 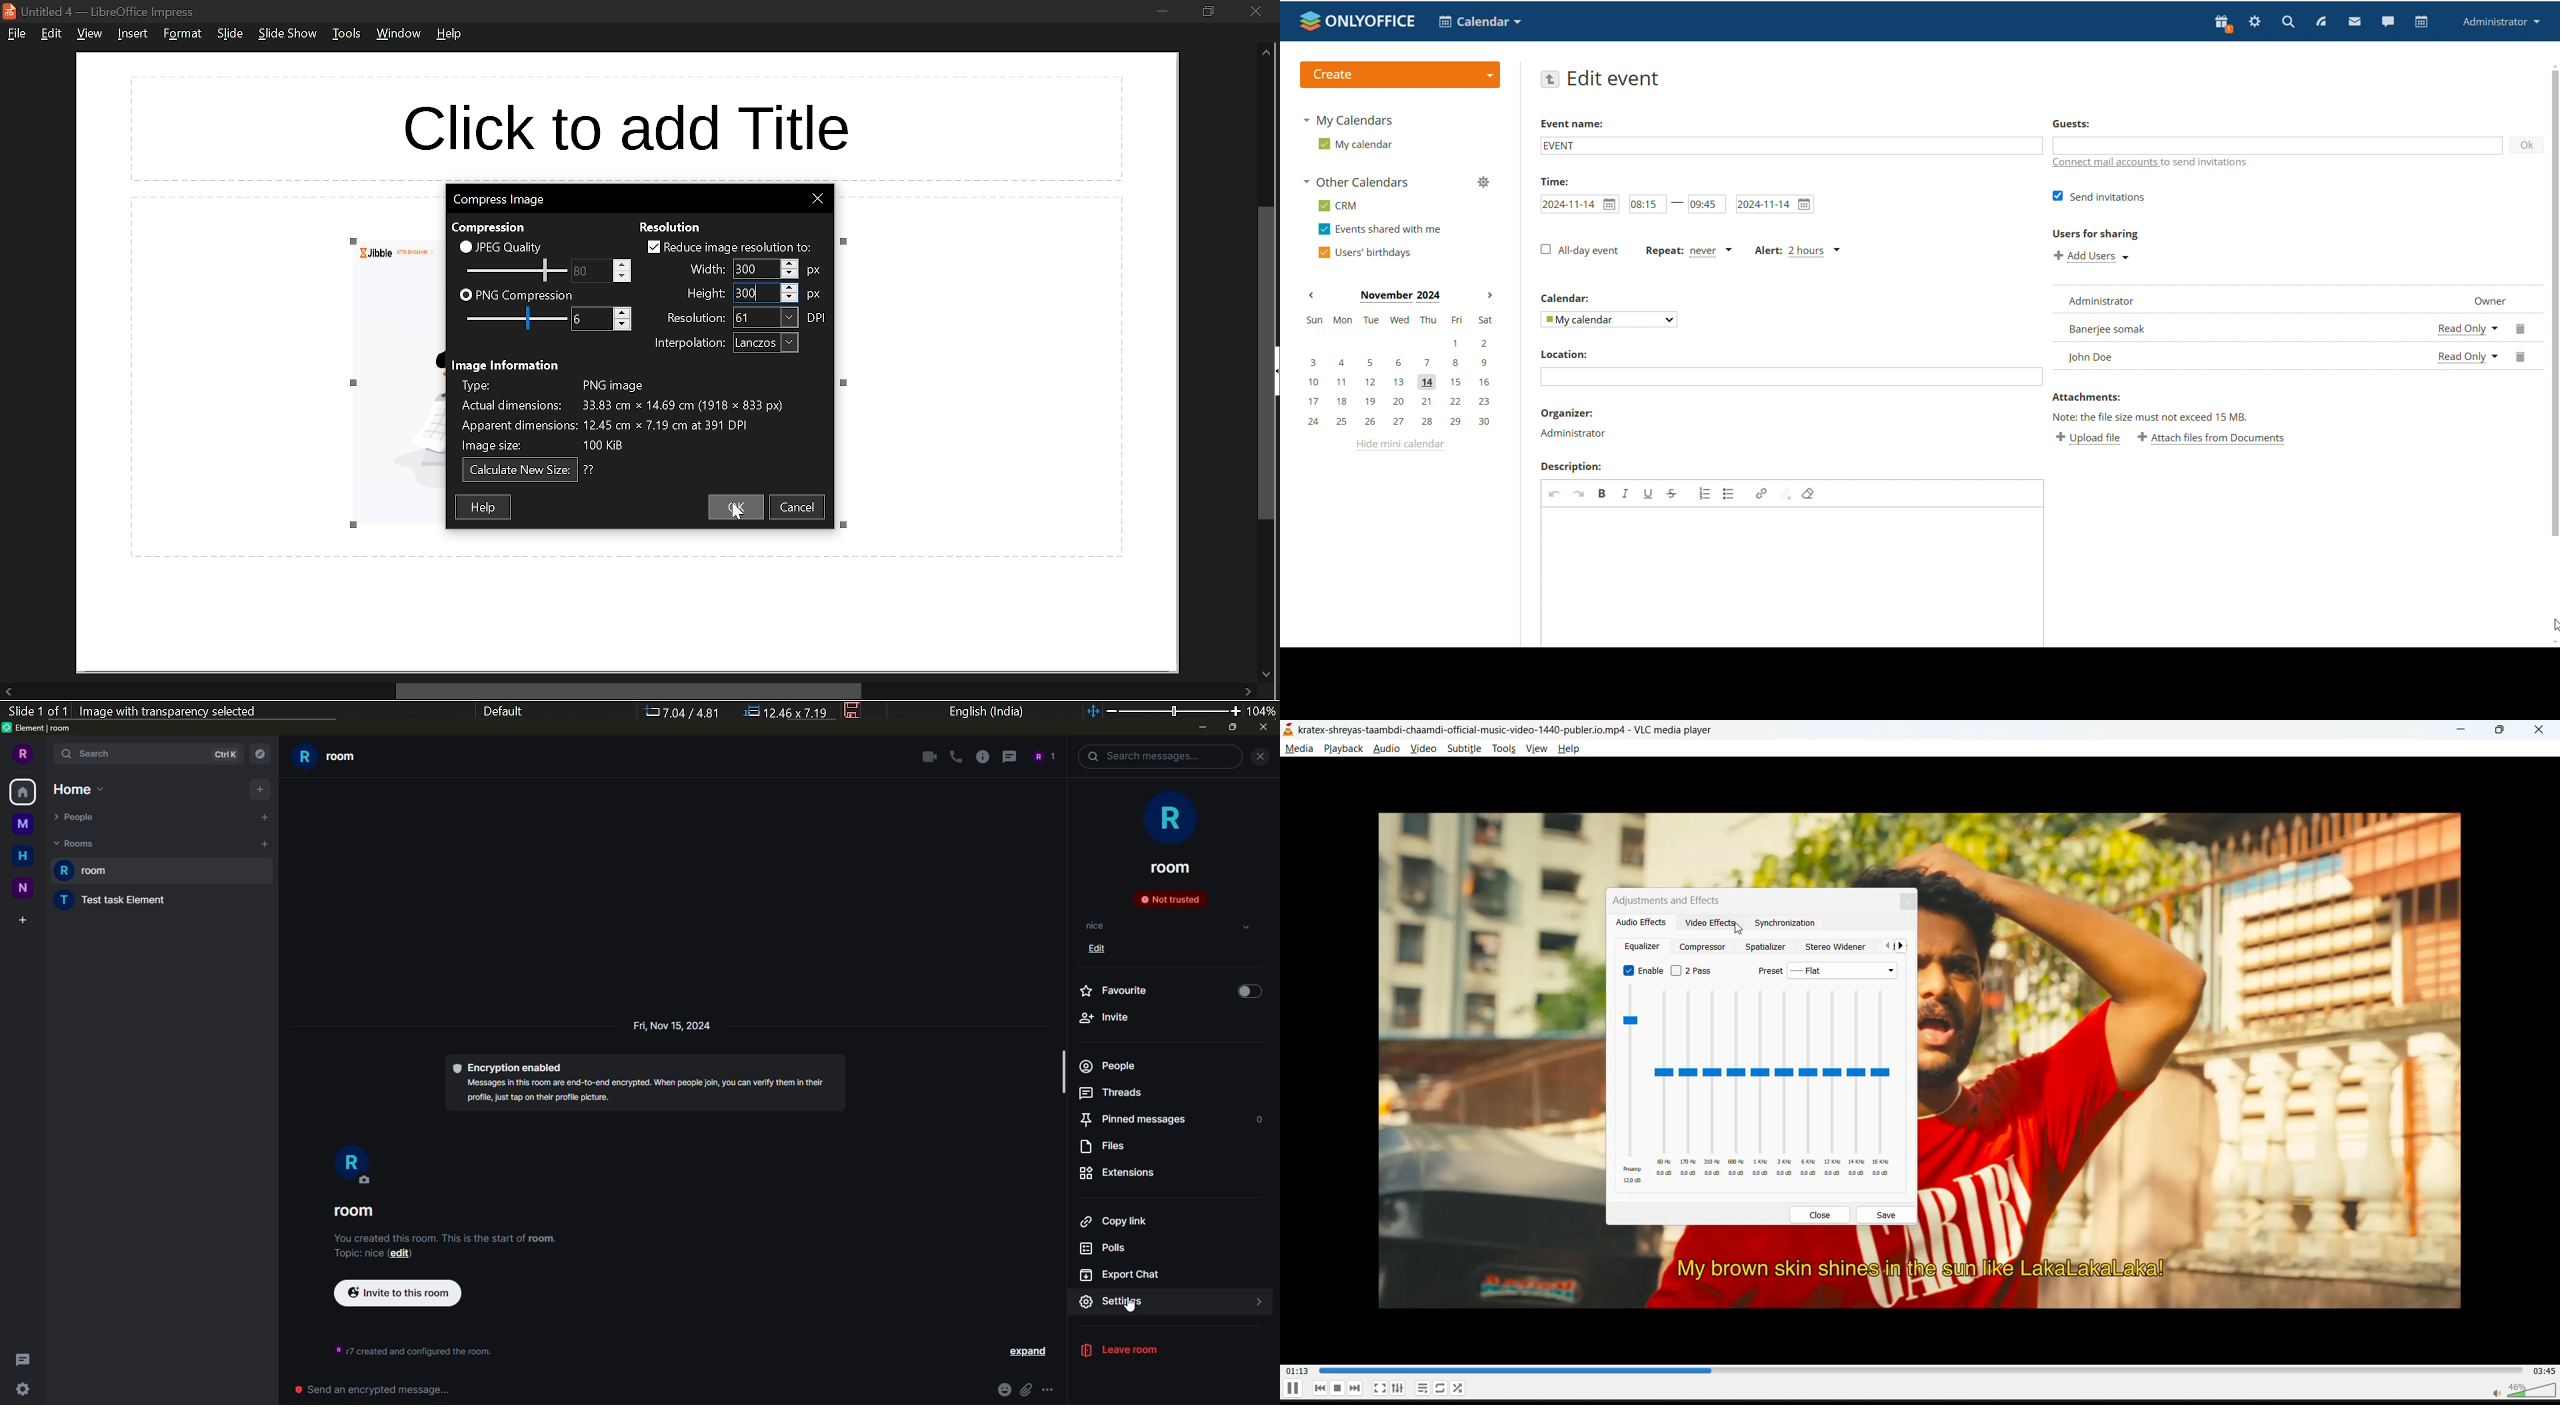 What do you see at coordinates (1135, 1309) in the screenshot?
I see `Cursor` at bounding box center [1135, 1309].